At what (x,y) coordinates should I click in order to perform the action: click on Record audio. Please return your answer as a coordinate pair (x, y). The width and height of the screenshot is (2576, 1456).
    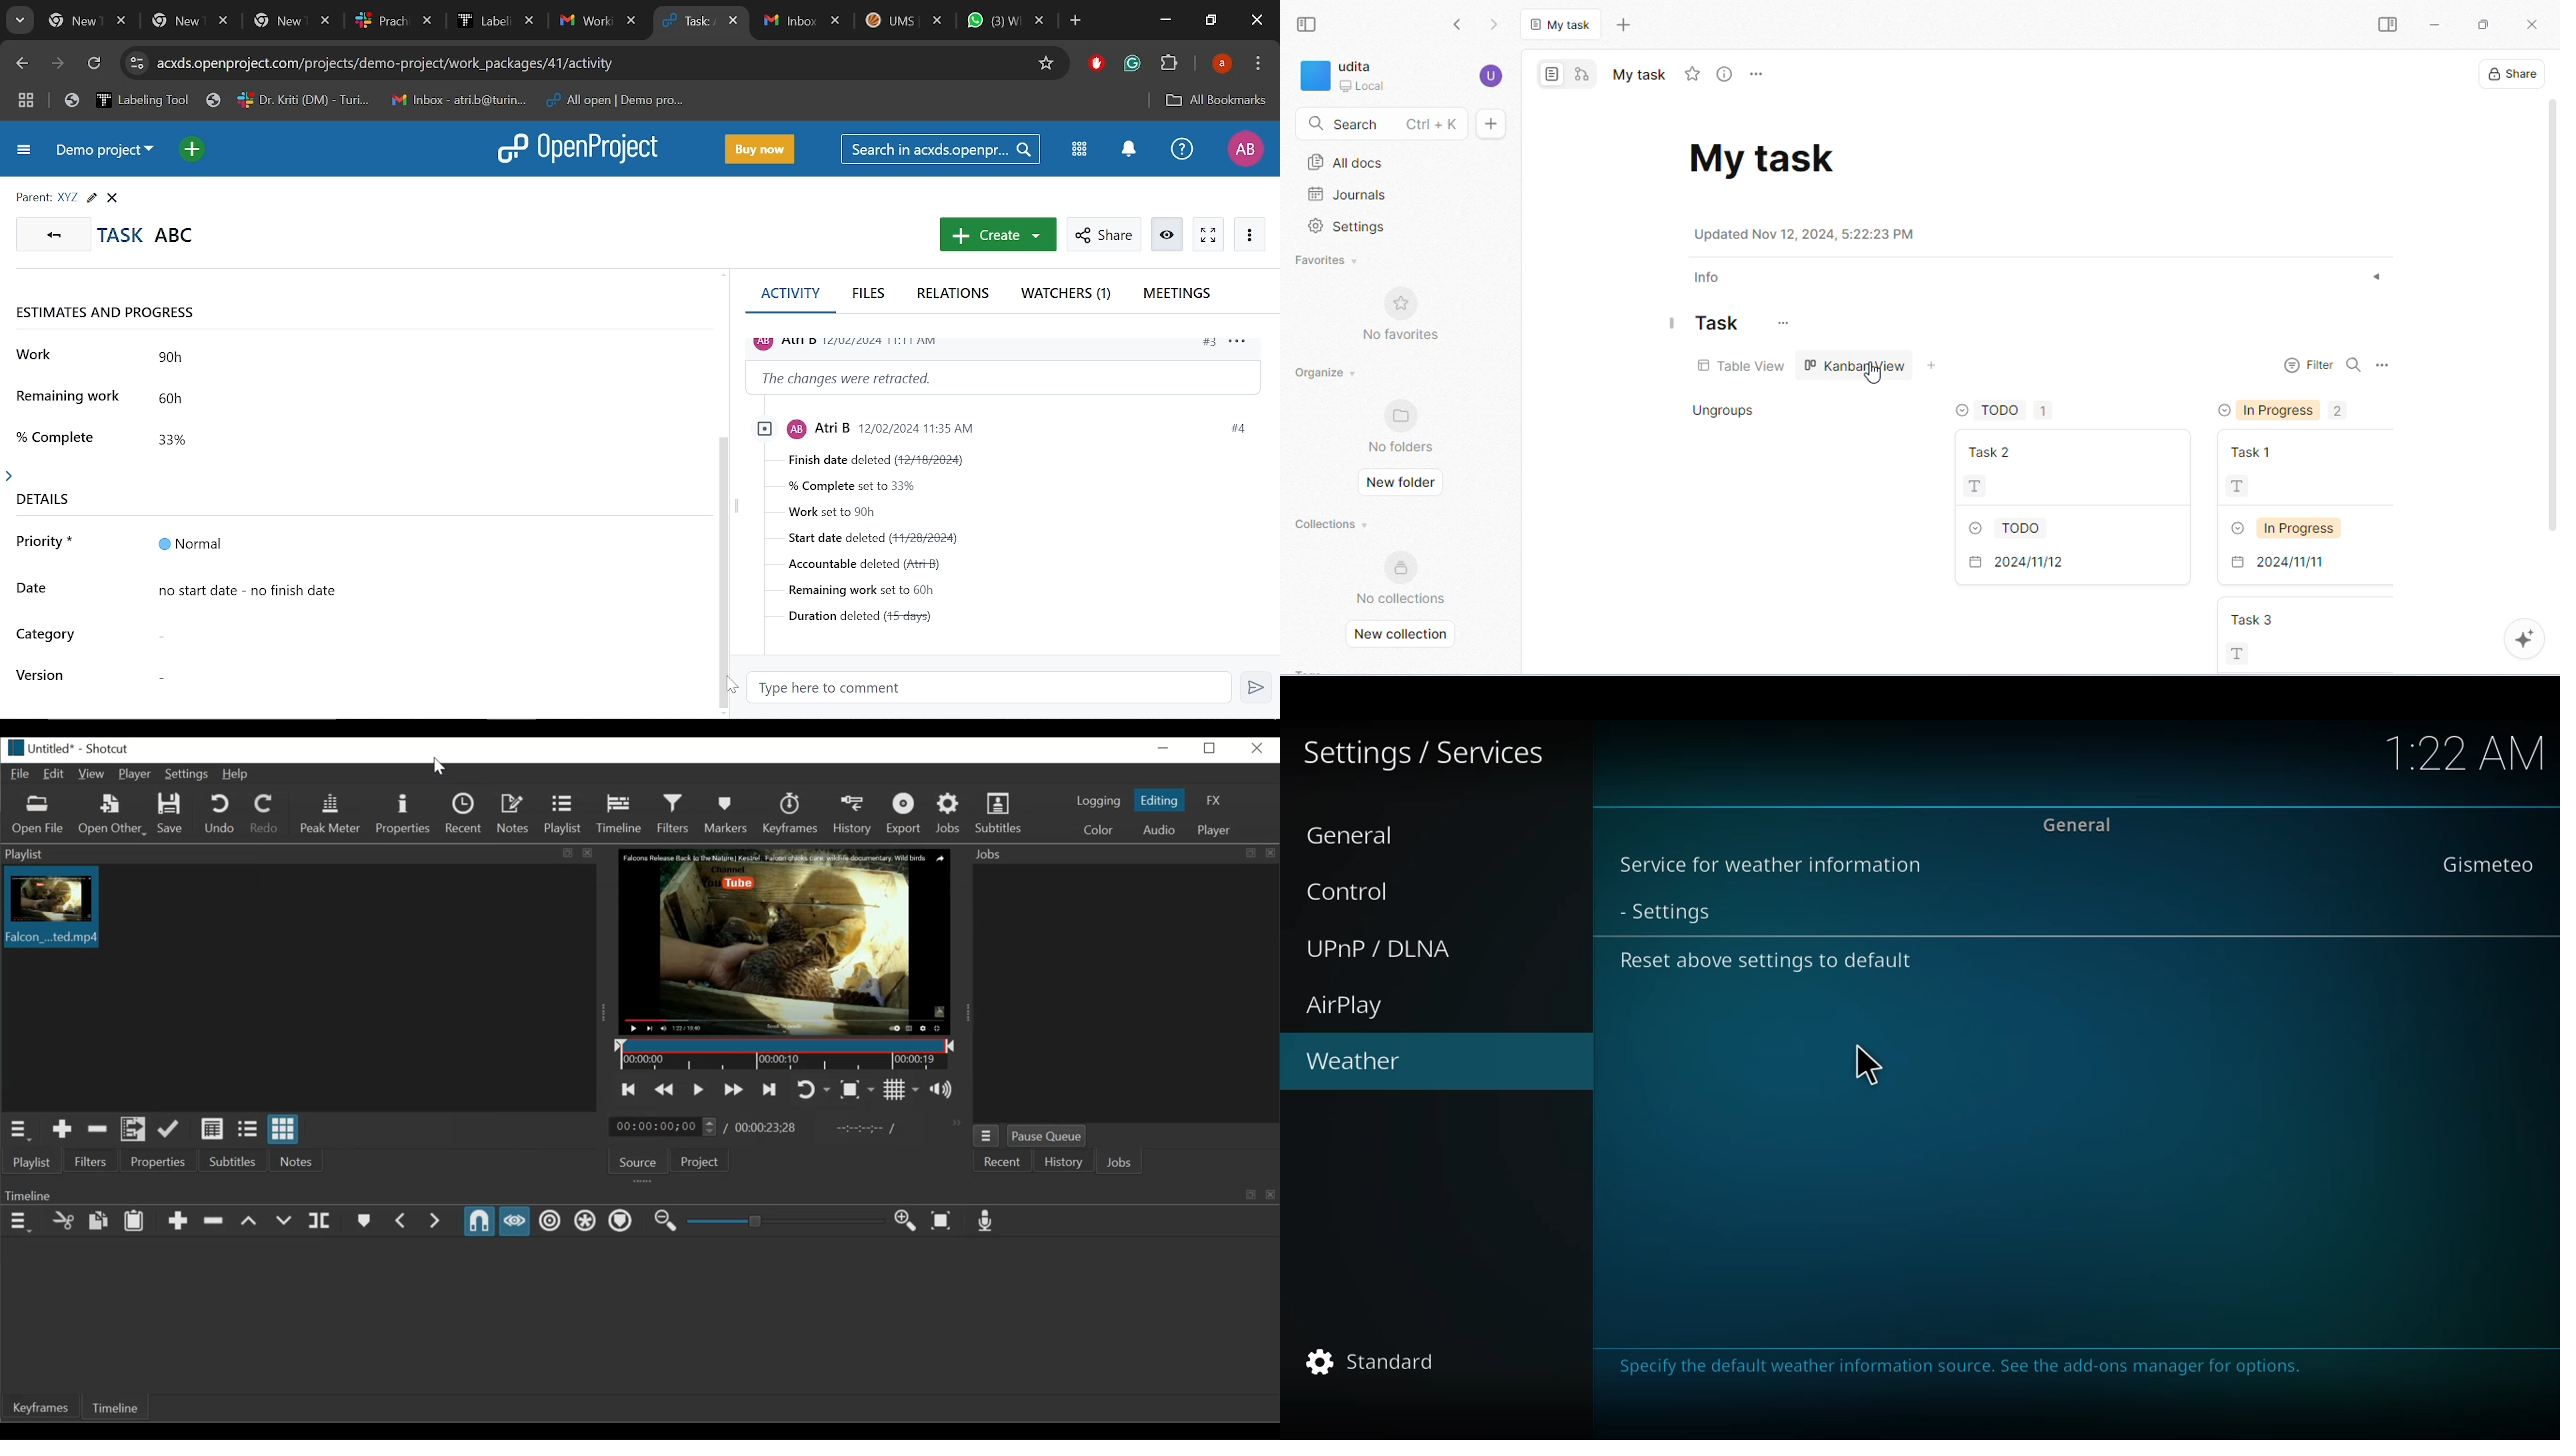
    Looking at the image, I should click on (987, 1221).